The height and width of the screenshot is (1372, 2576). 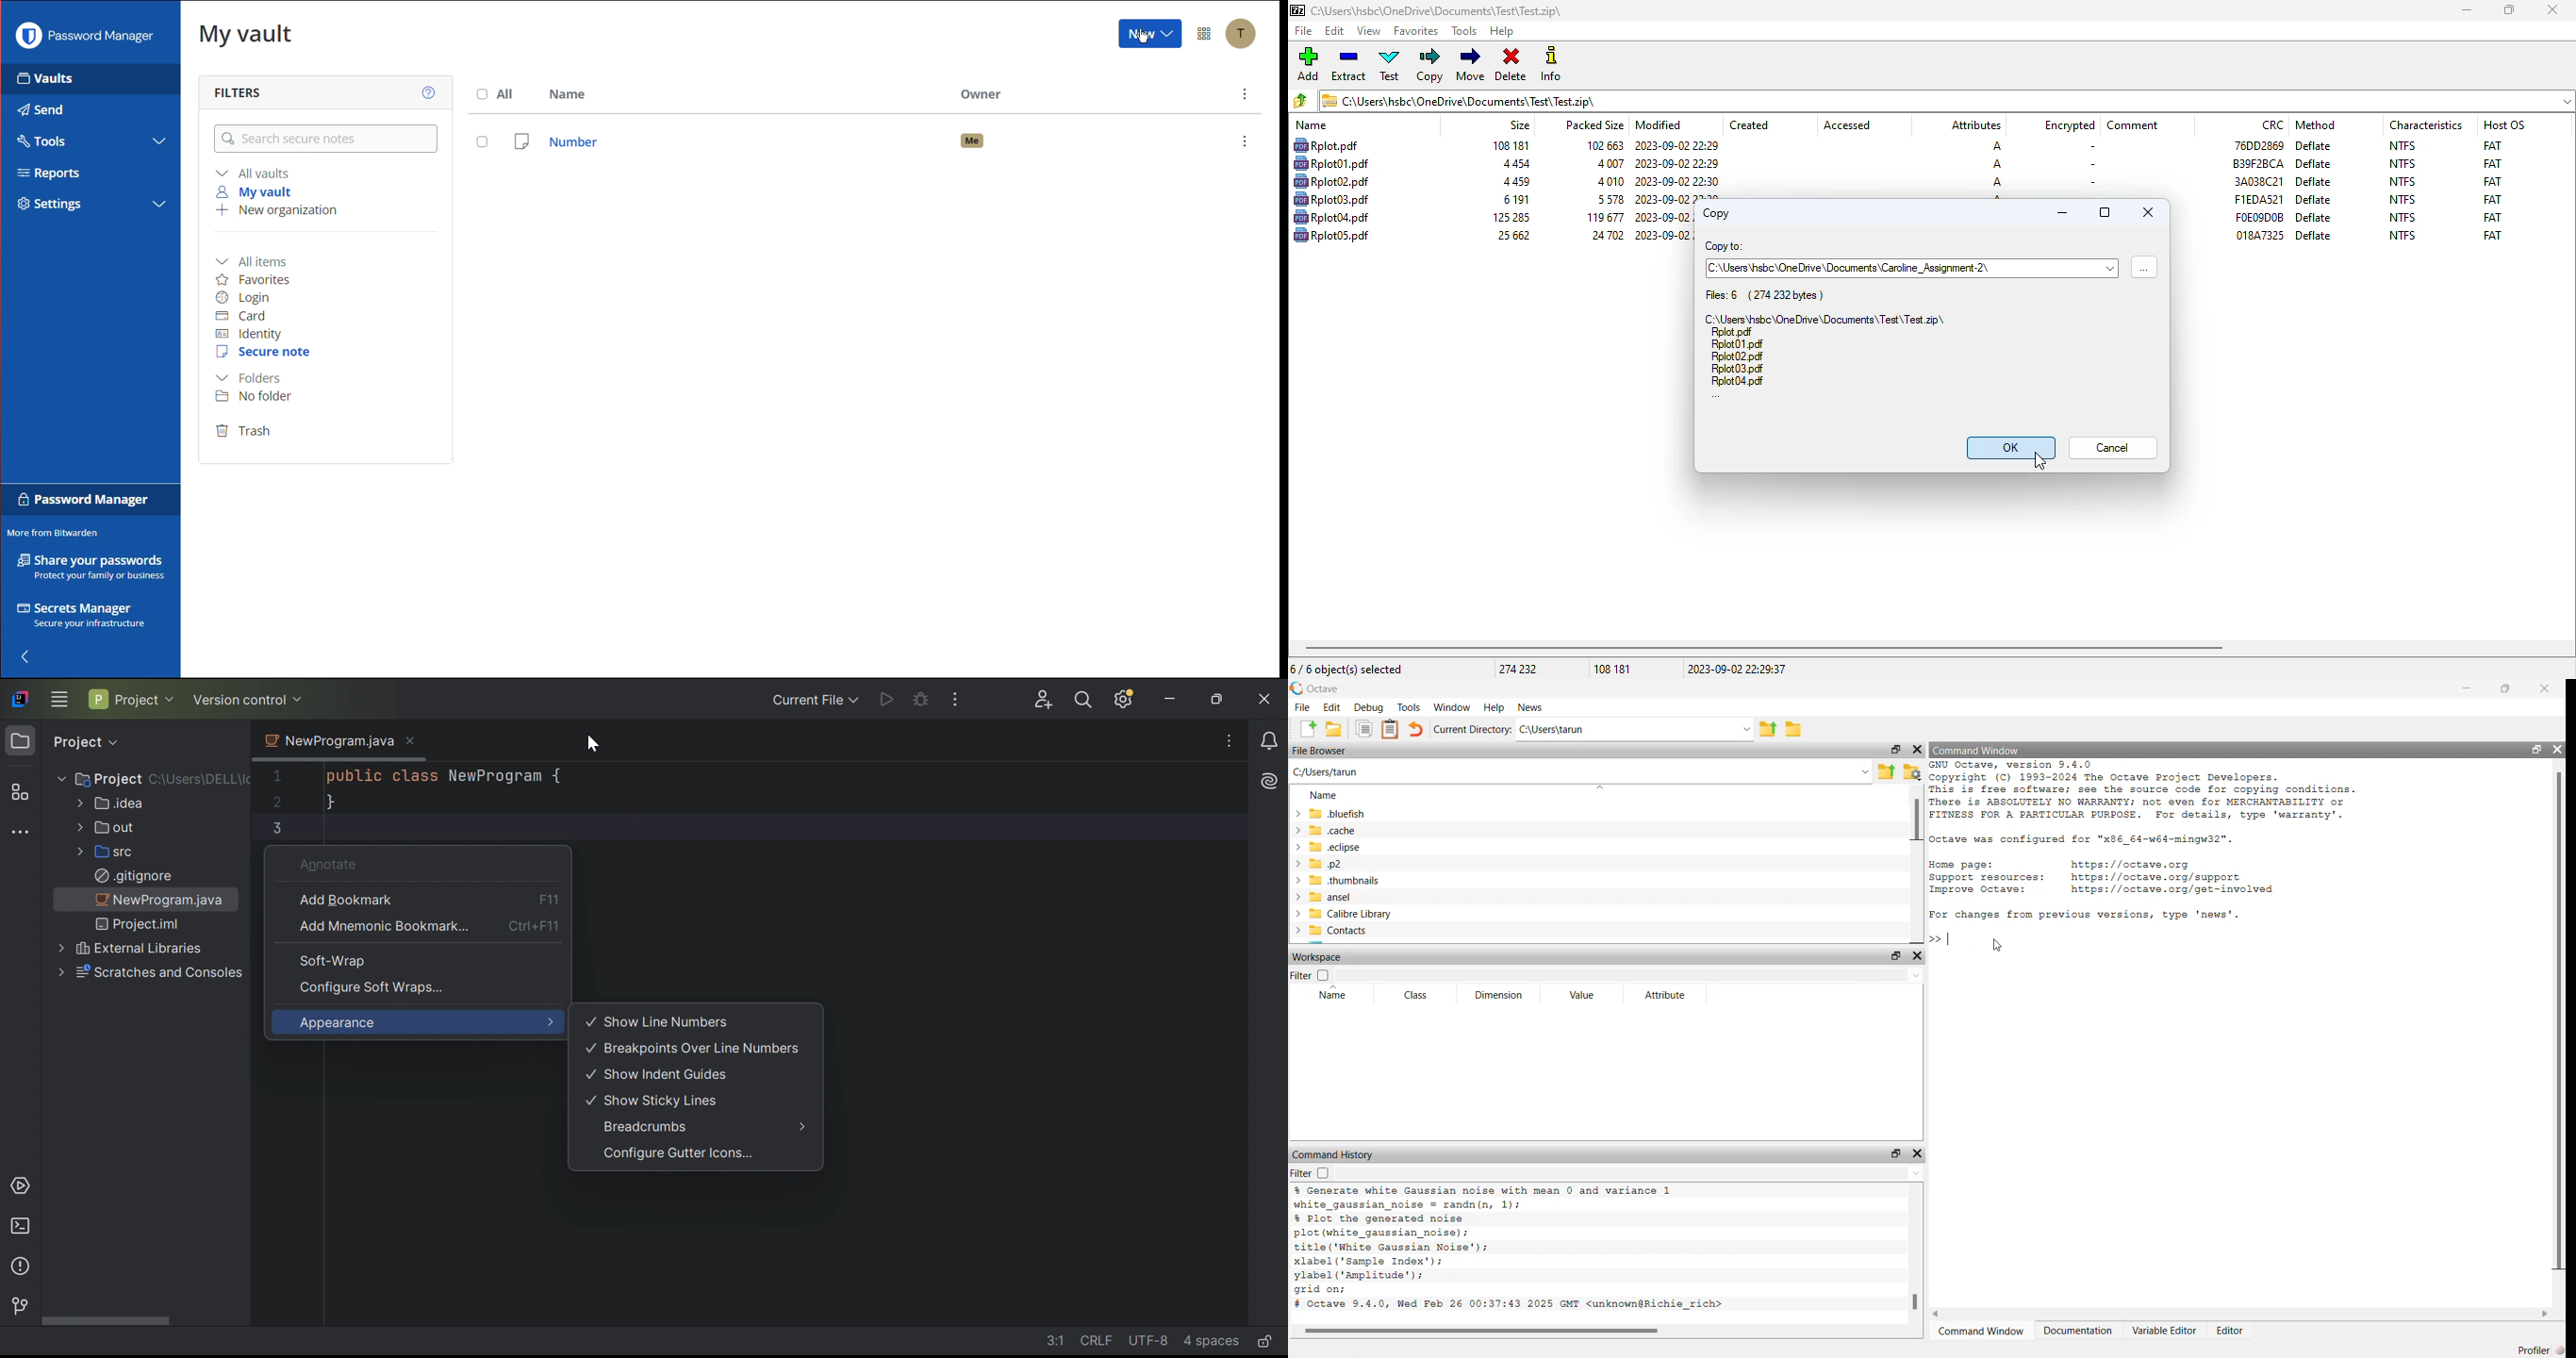 I want to click on Tools, so click(x=40, y=139).